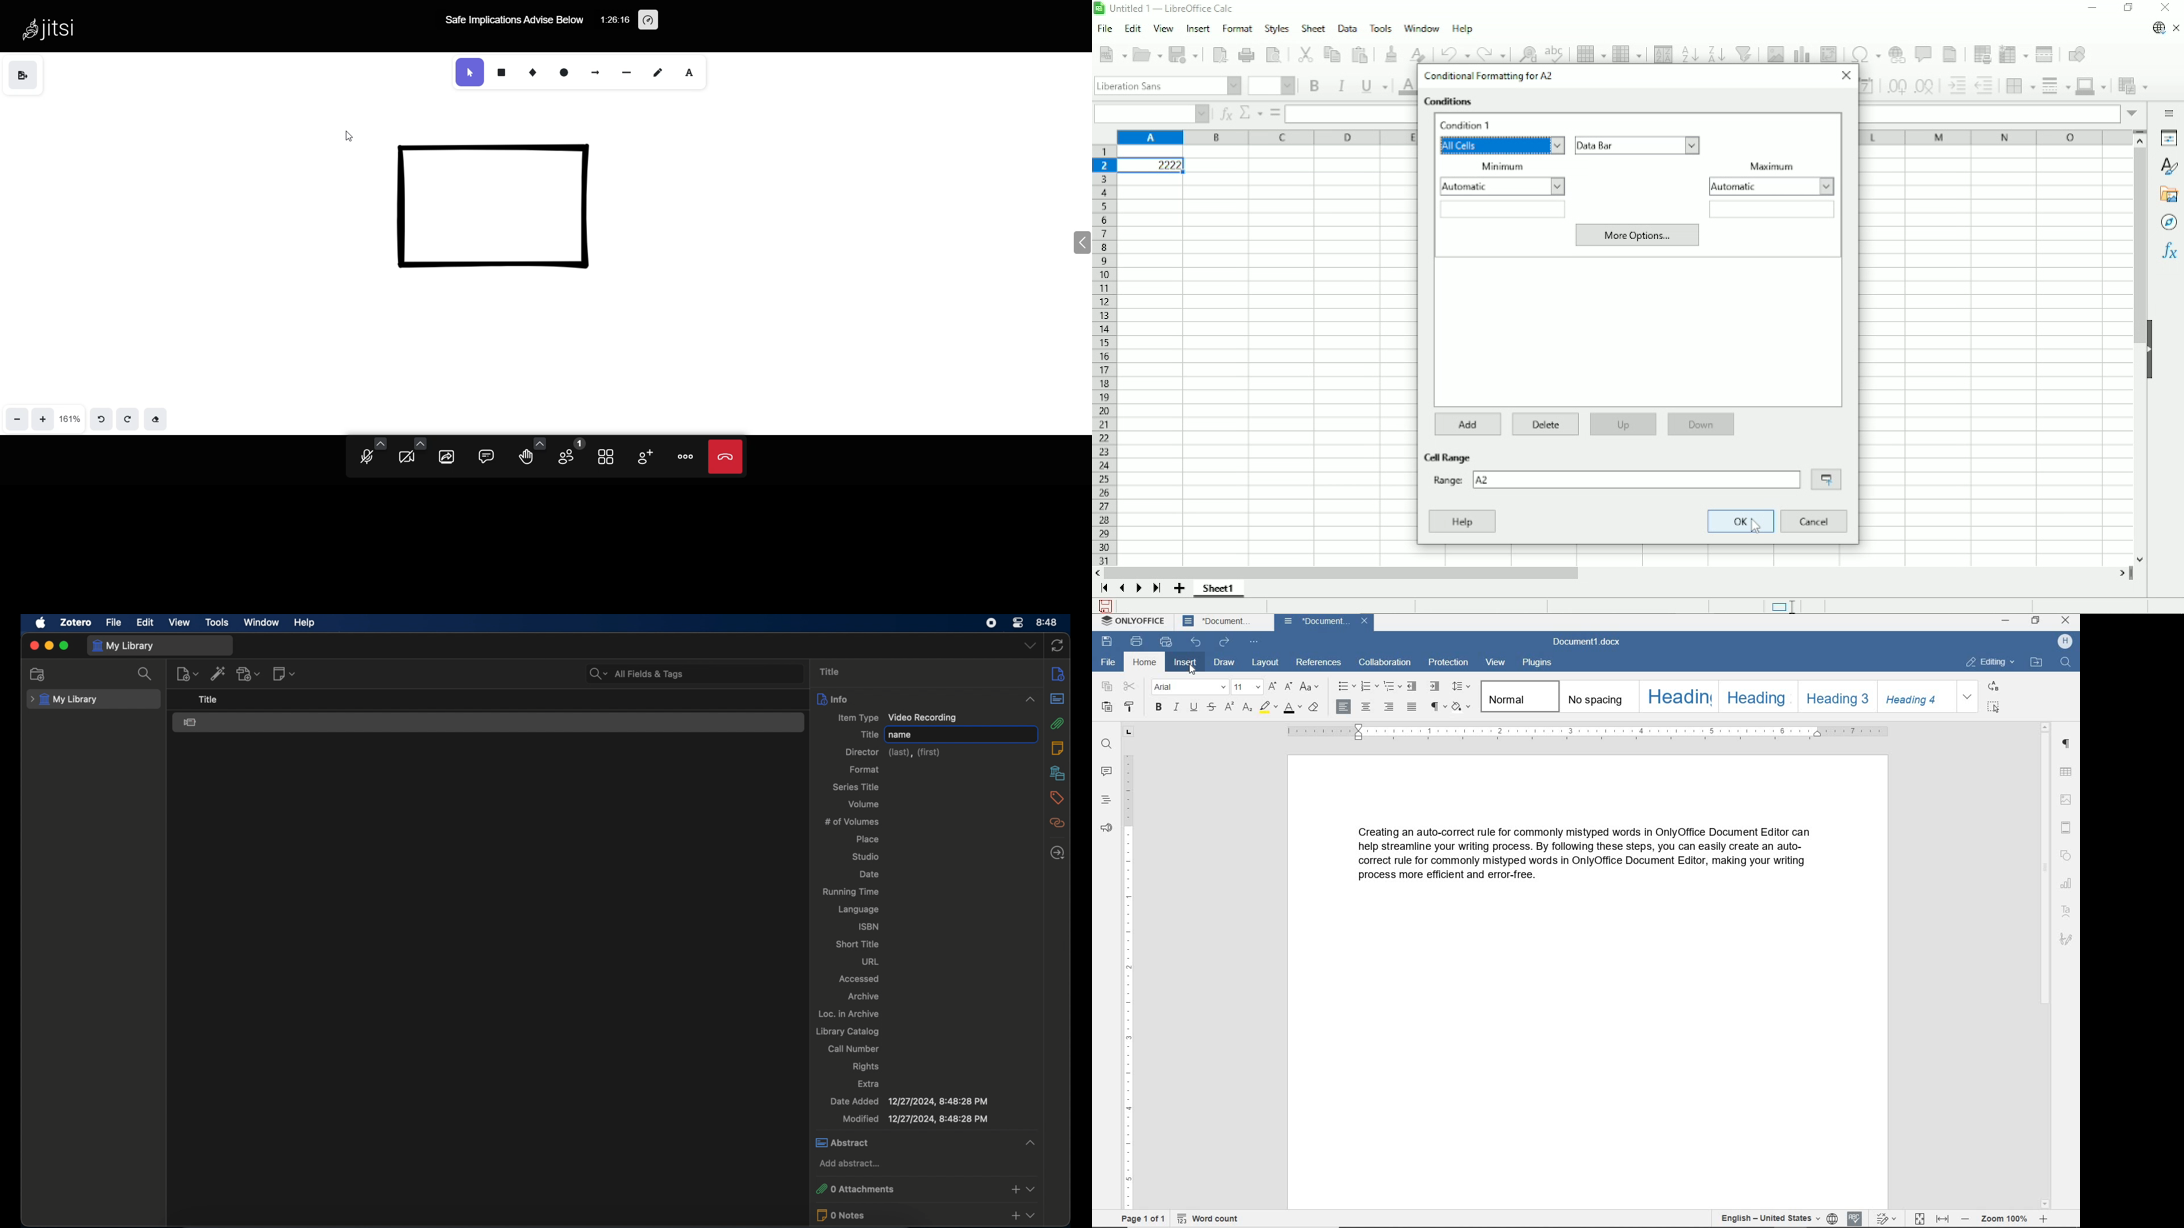 This screenshot has height=1232, width=2184. What do you see at coordinates (1274, 54) in the screenshot?
I see `Toggle print preview` at bounding box center [1274, 54].